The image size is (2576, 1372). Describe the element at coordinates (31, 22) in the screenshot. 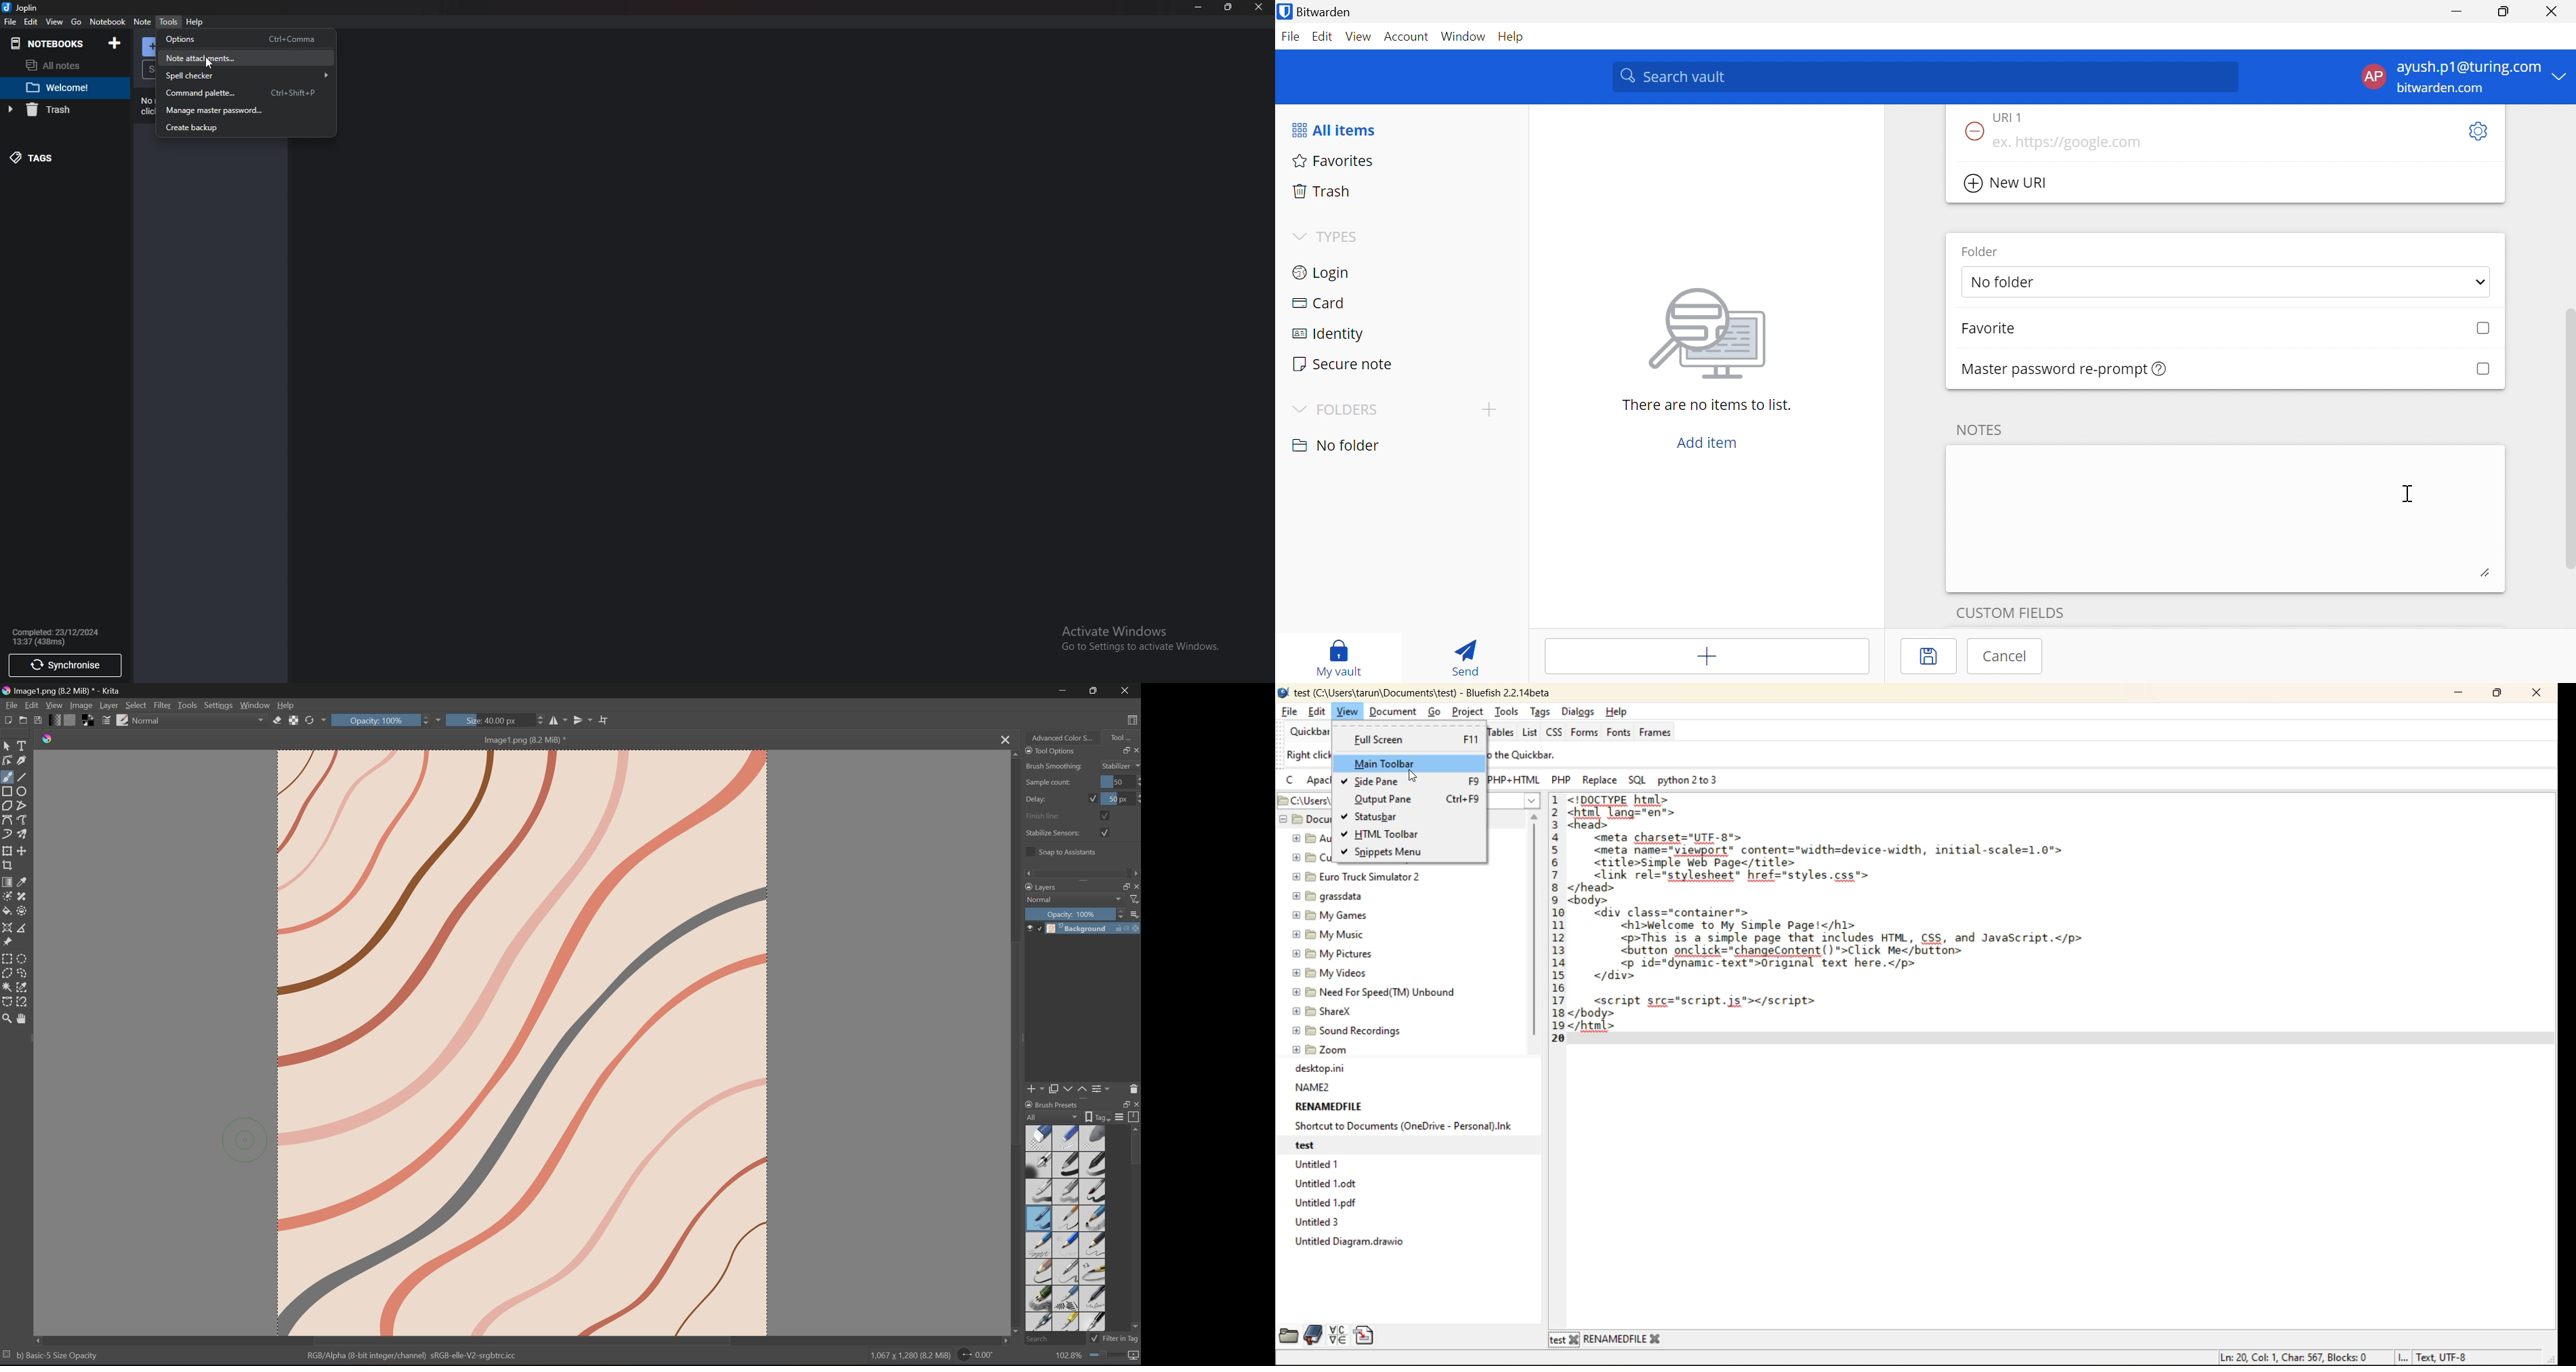

I see `Edit` at that location.